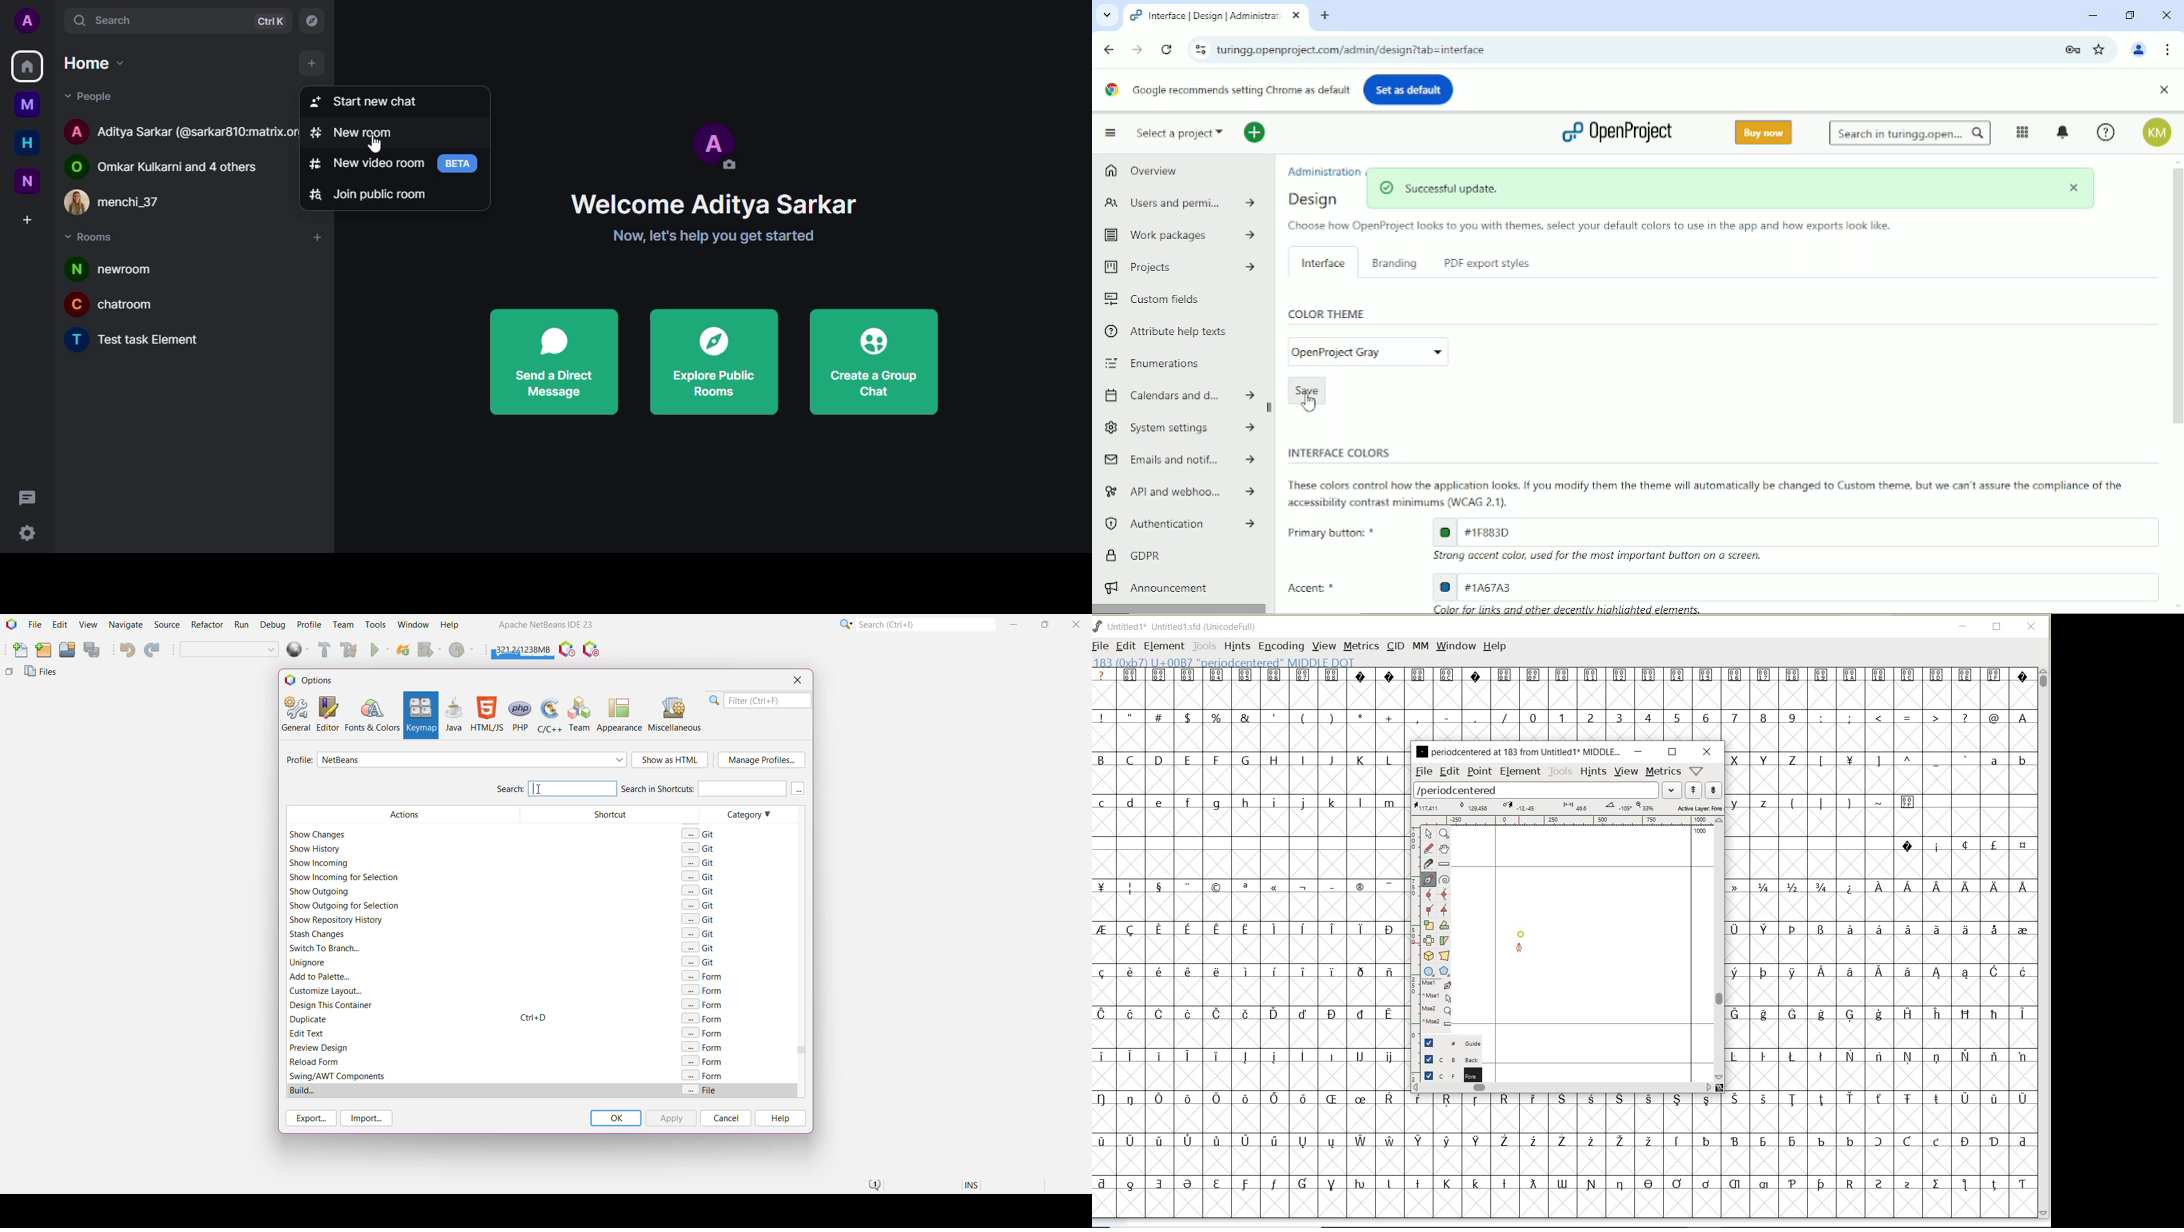  I want to click on Users and permissions, so click(1176, 204).